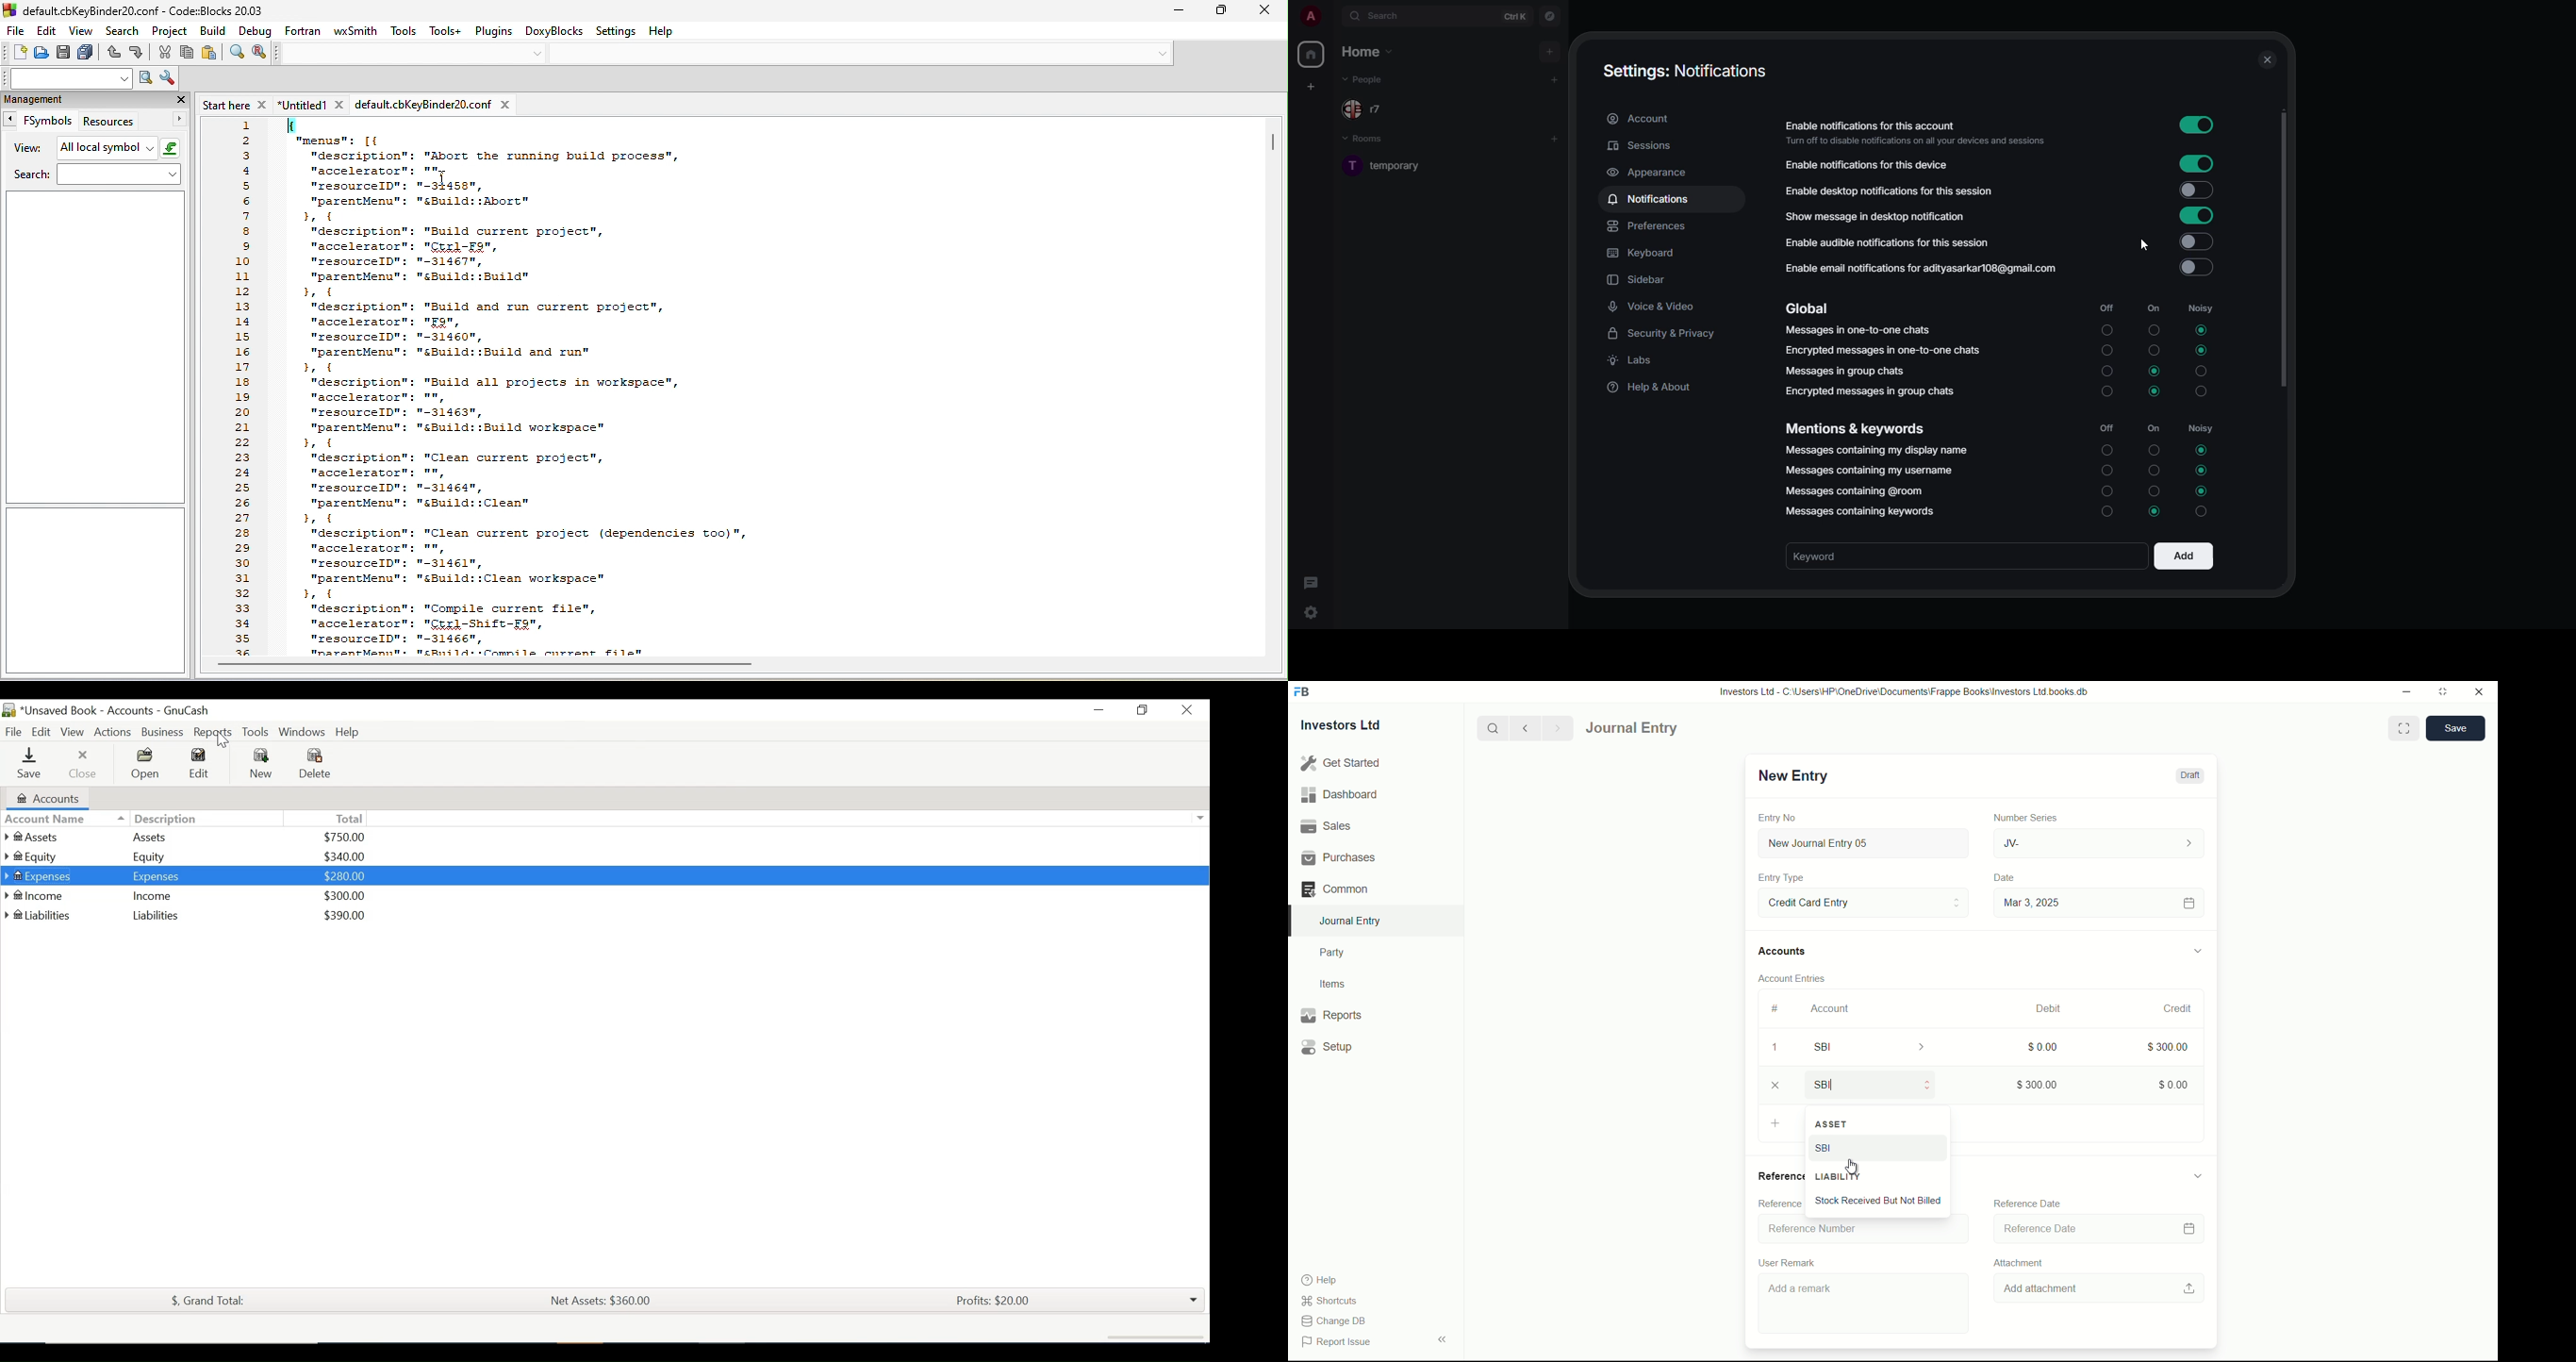  Describe the element at coordinates (1877, 1202) in the screenshot. I see `Stock Received But Not Billed` at that location.